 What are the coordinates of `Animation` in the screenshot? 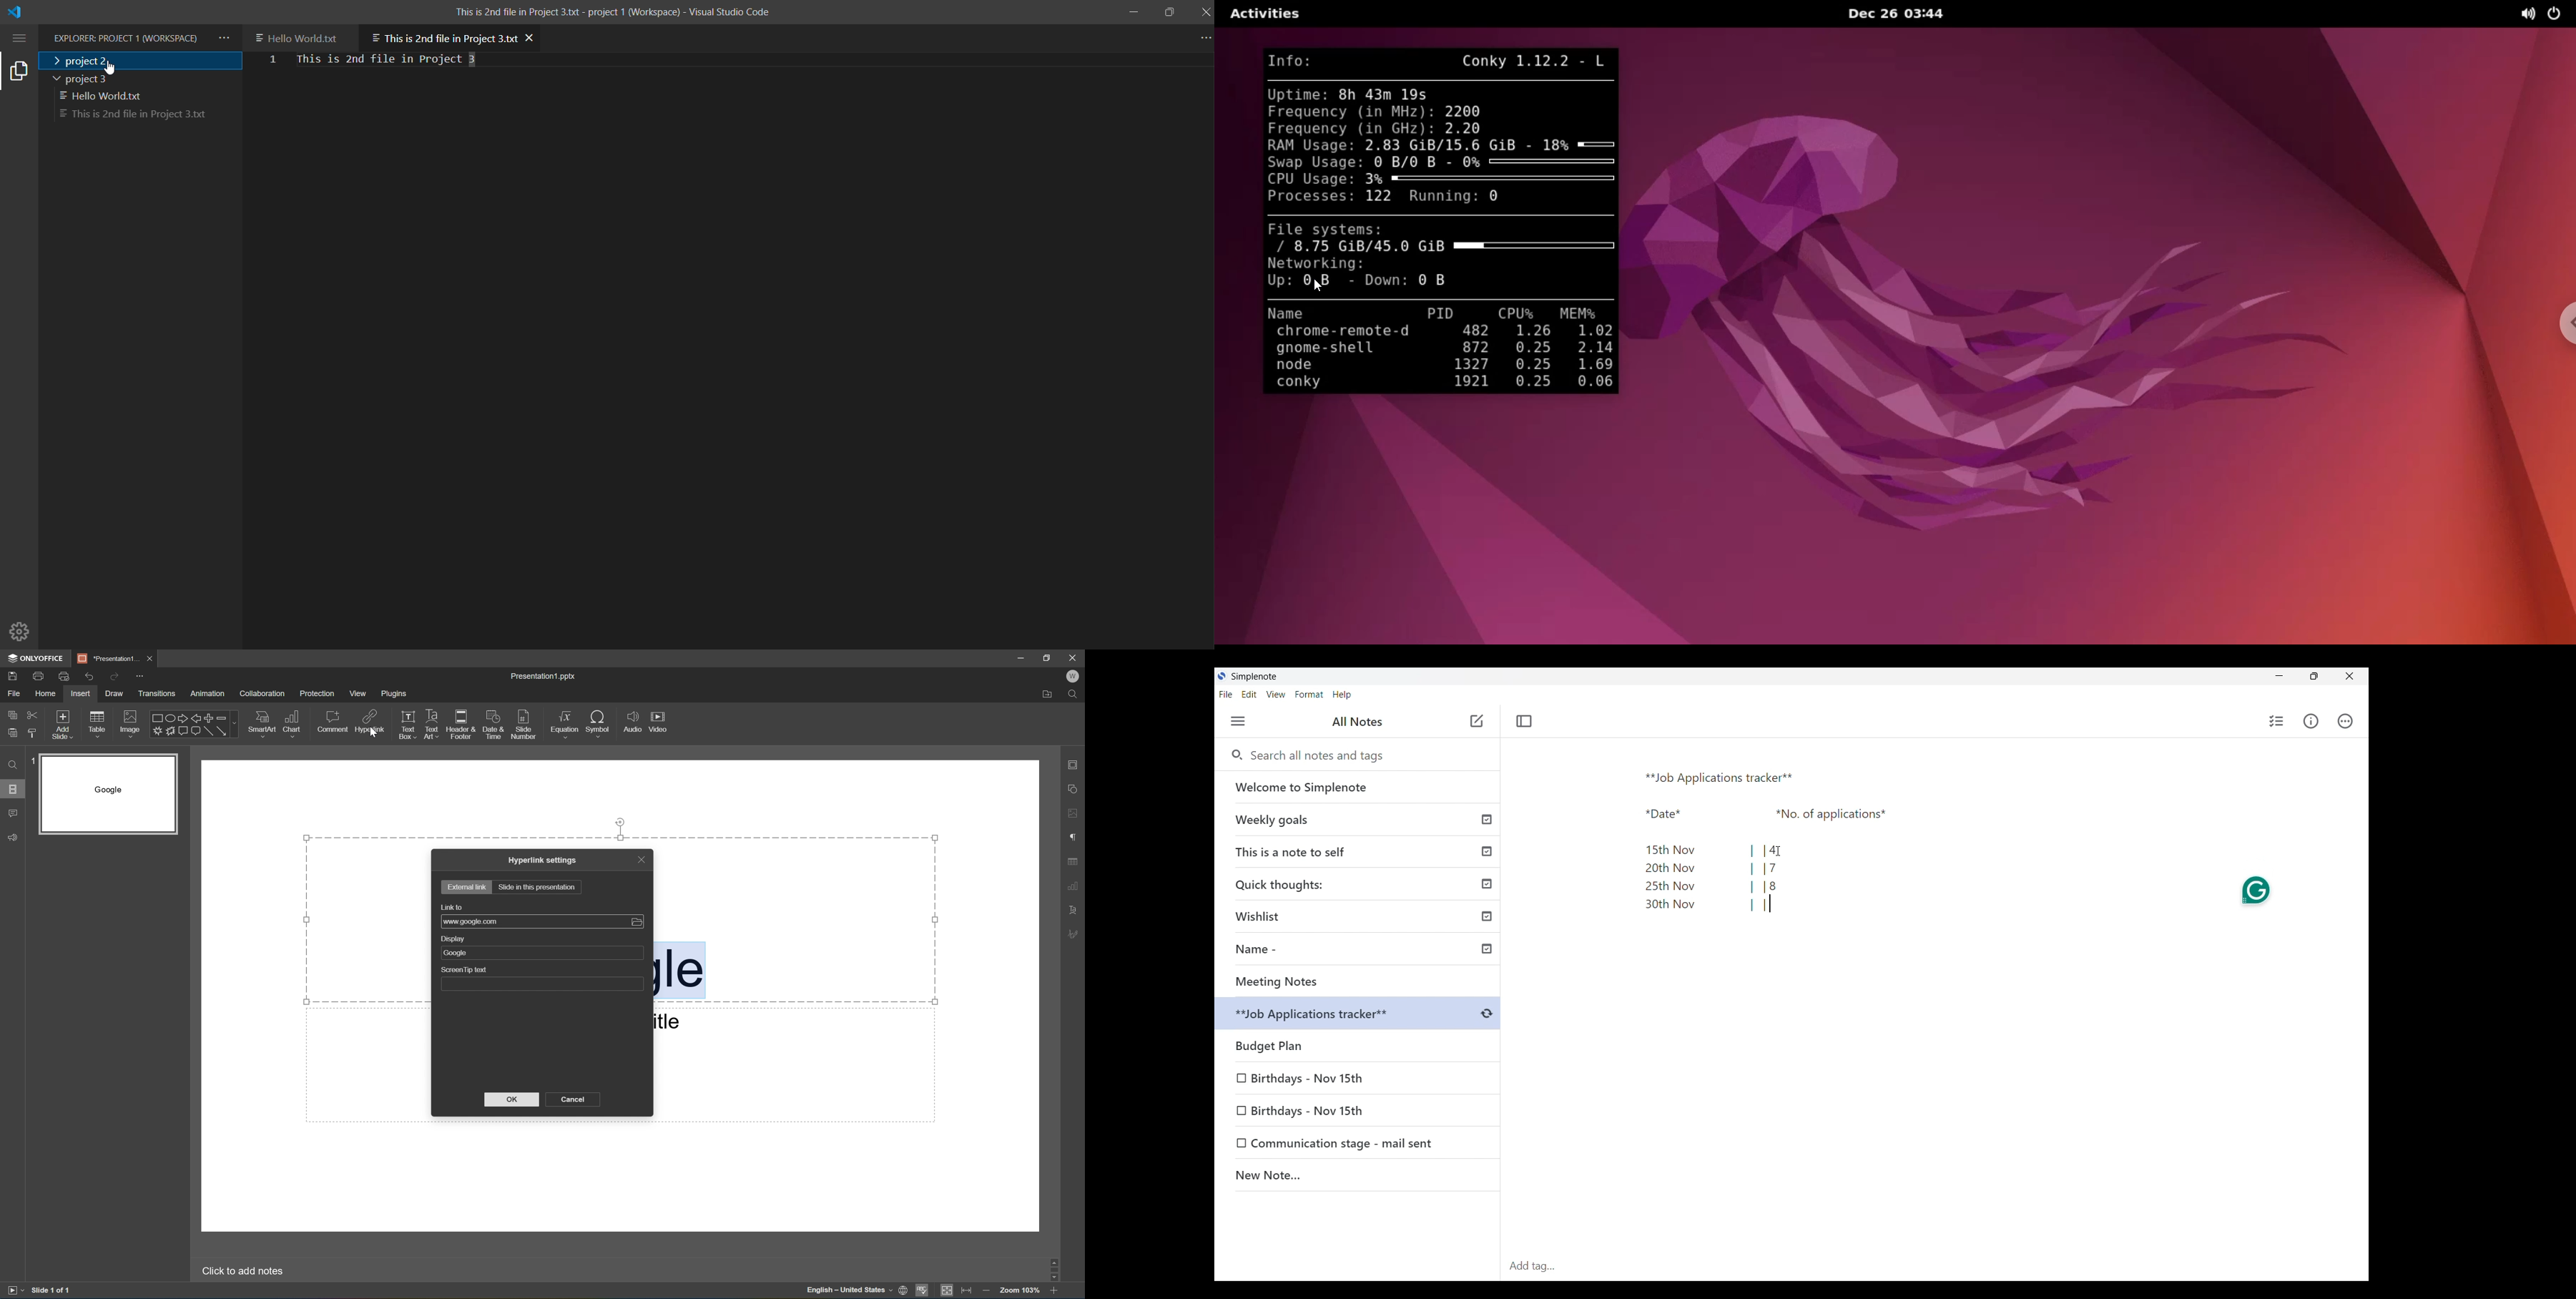 It's located at (210, 694).